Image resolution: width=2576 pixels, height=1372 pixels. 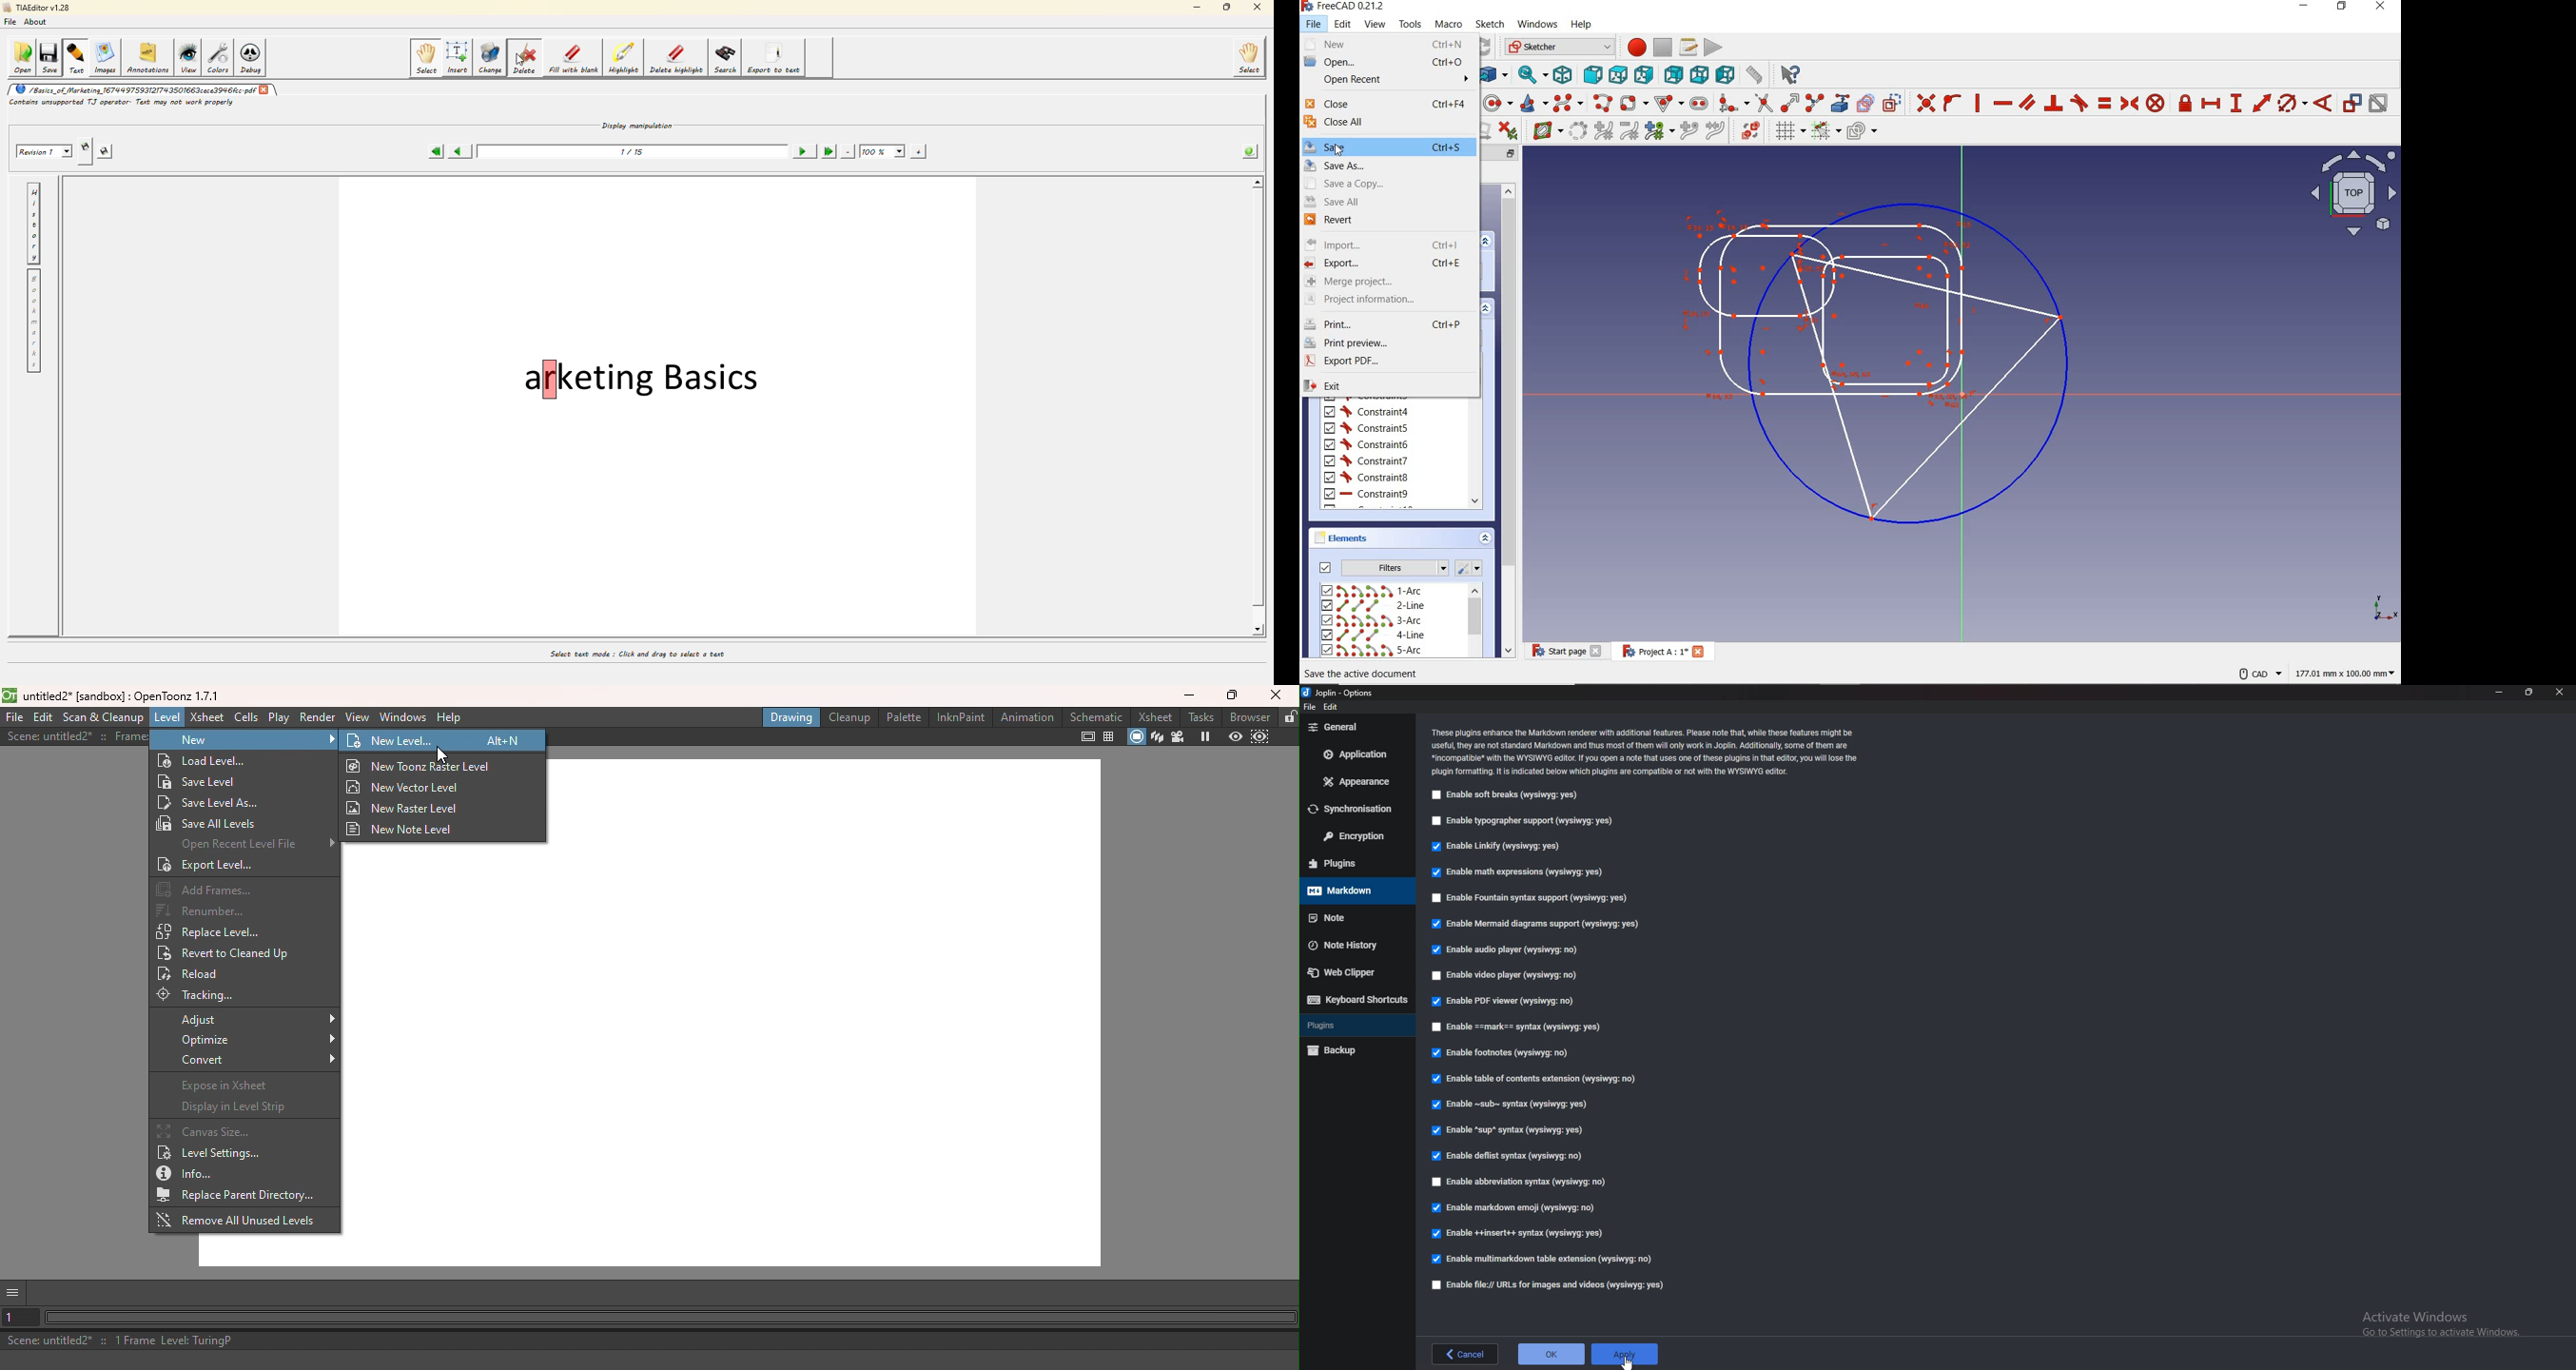 I want to click on New level, so click(x=410, y=741).